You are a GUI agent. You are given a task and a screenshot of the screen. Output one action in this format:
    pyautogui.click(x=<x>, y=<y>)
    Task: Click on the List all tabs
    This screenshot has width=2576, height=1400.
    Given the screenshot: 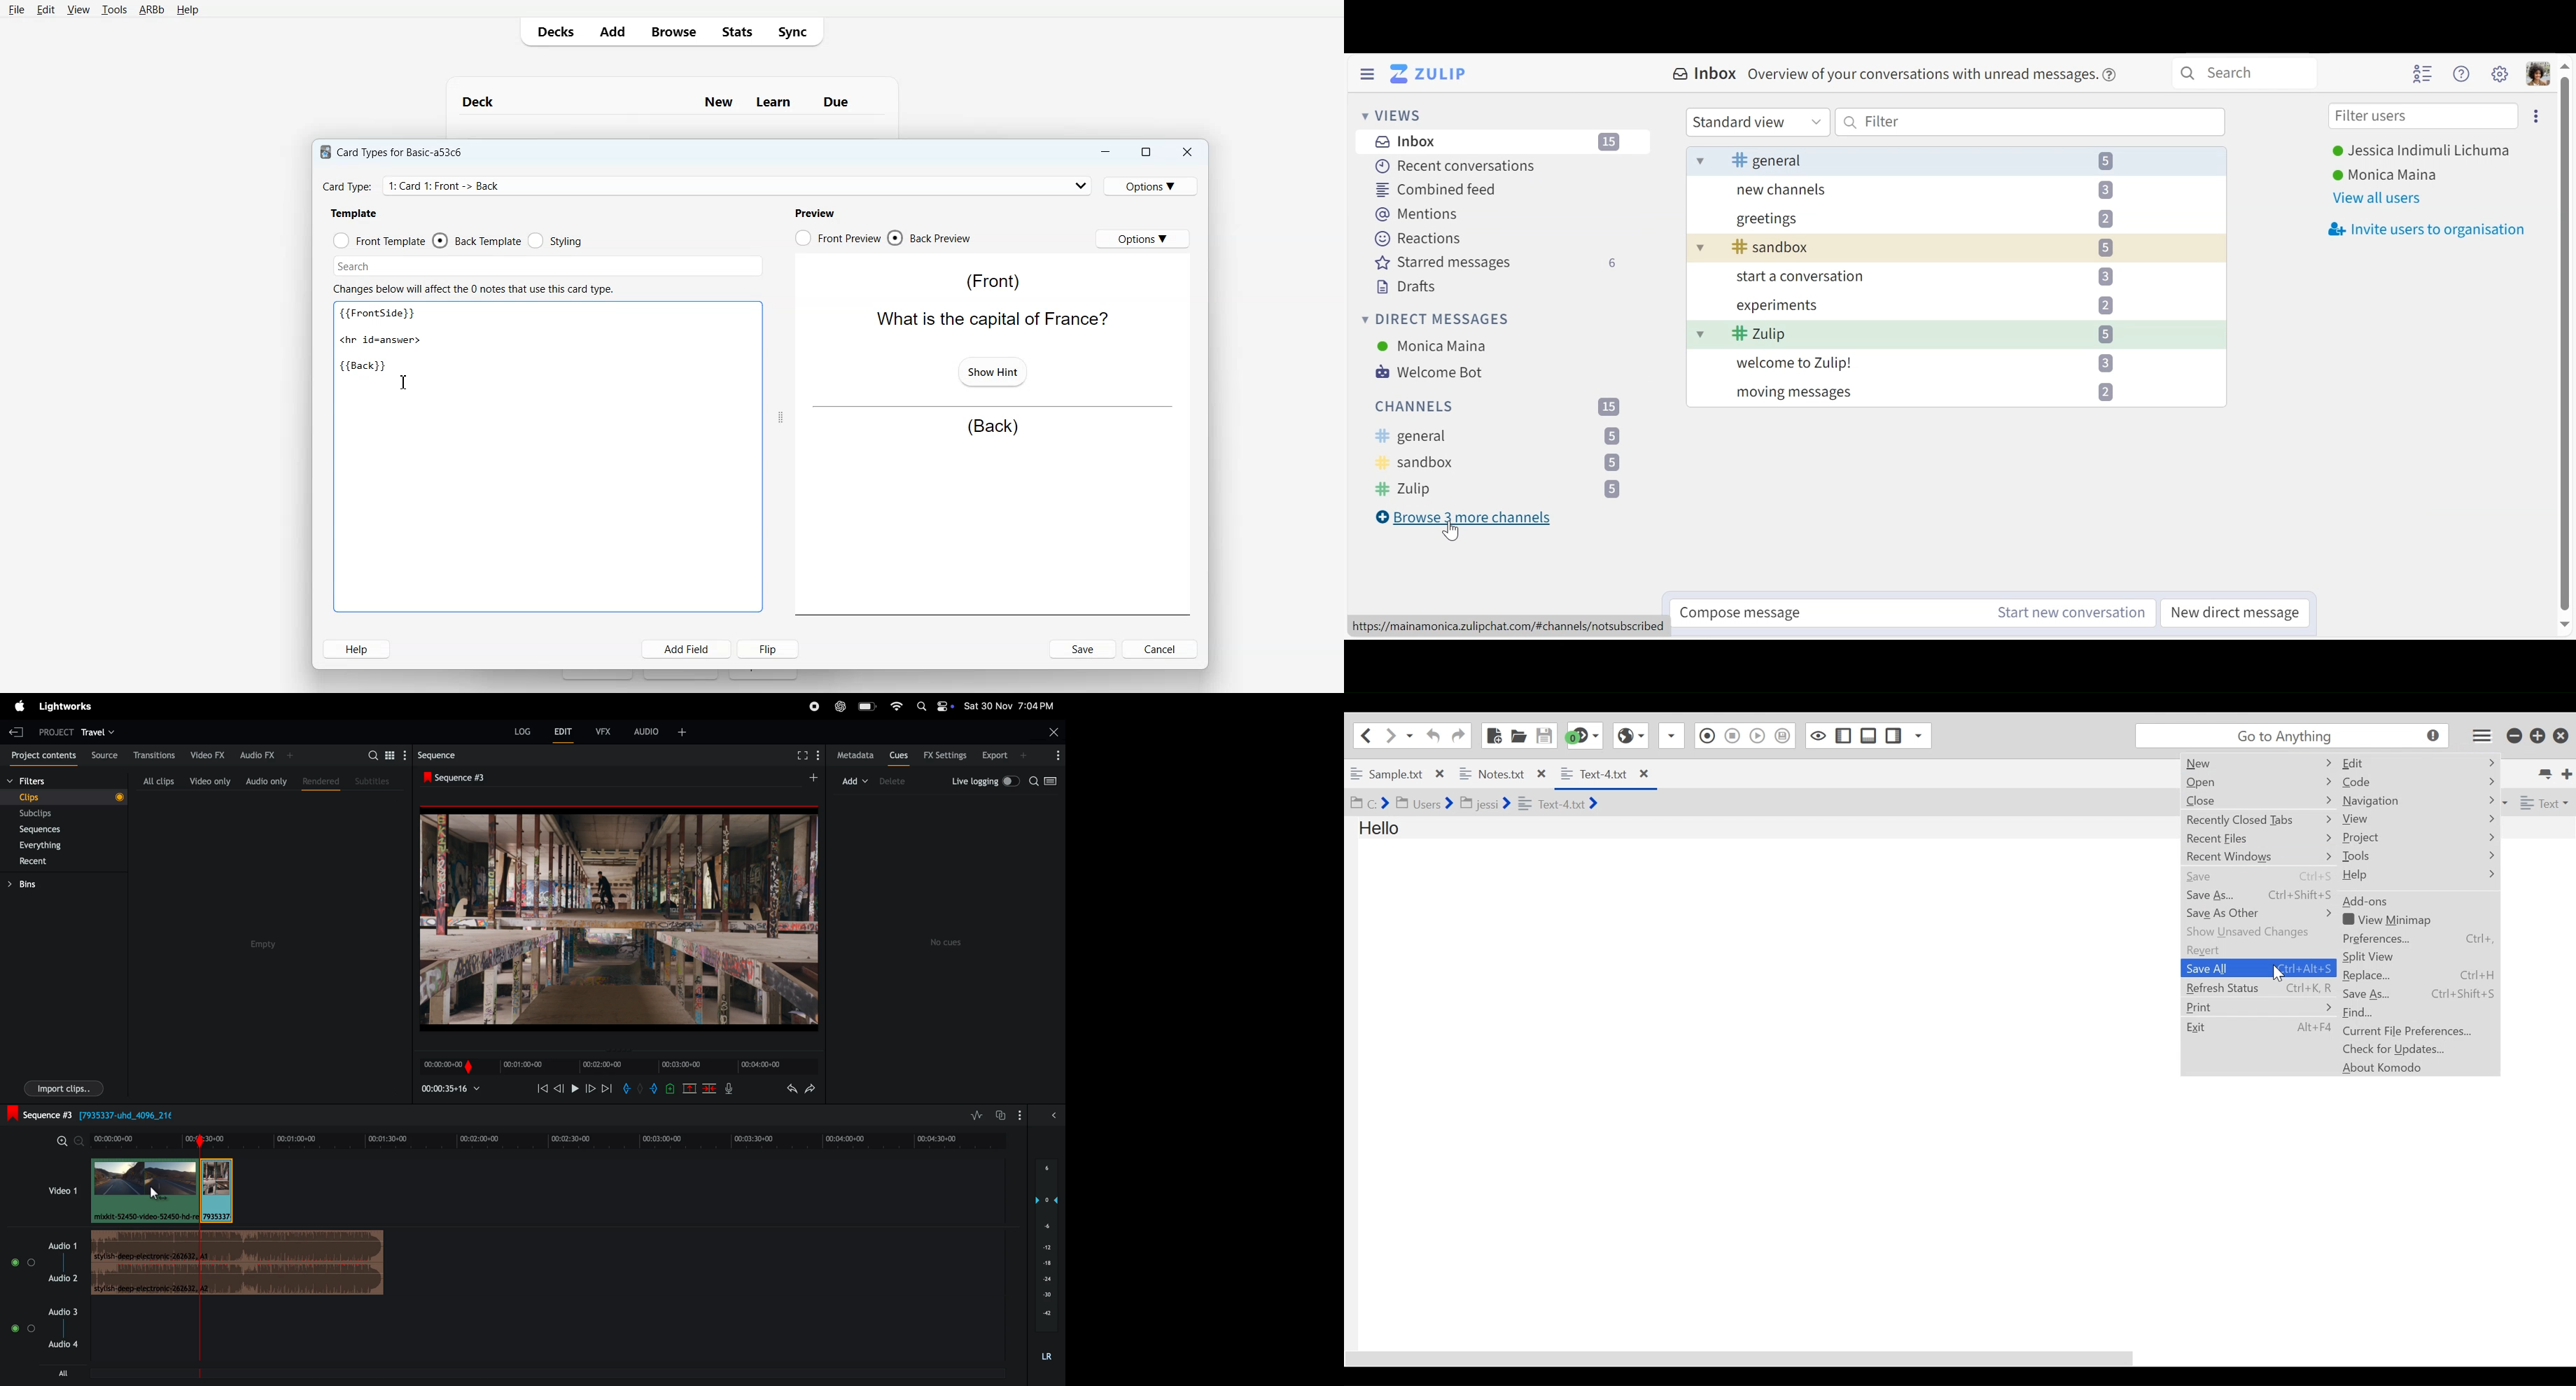 What is the action you would take?
    pyautogui.click(x=2548, y=774)
    